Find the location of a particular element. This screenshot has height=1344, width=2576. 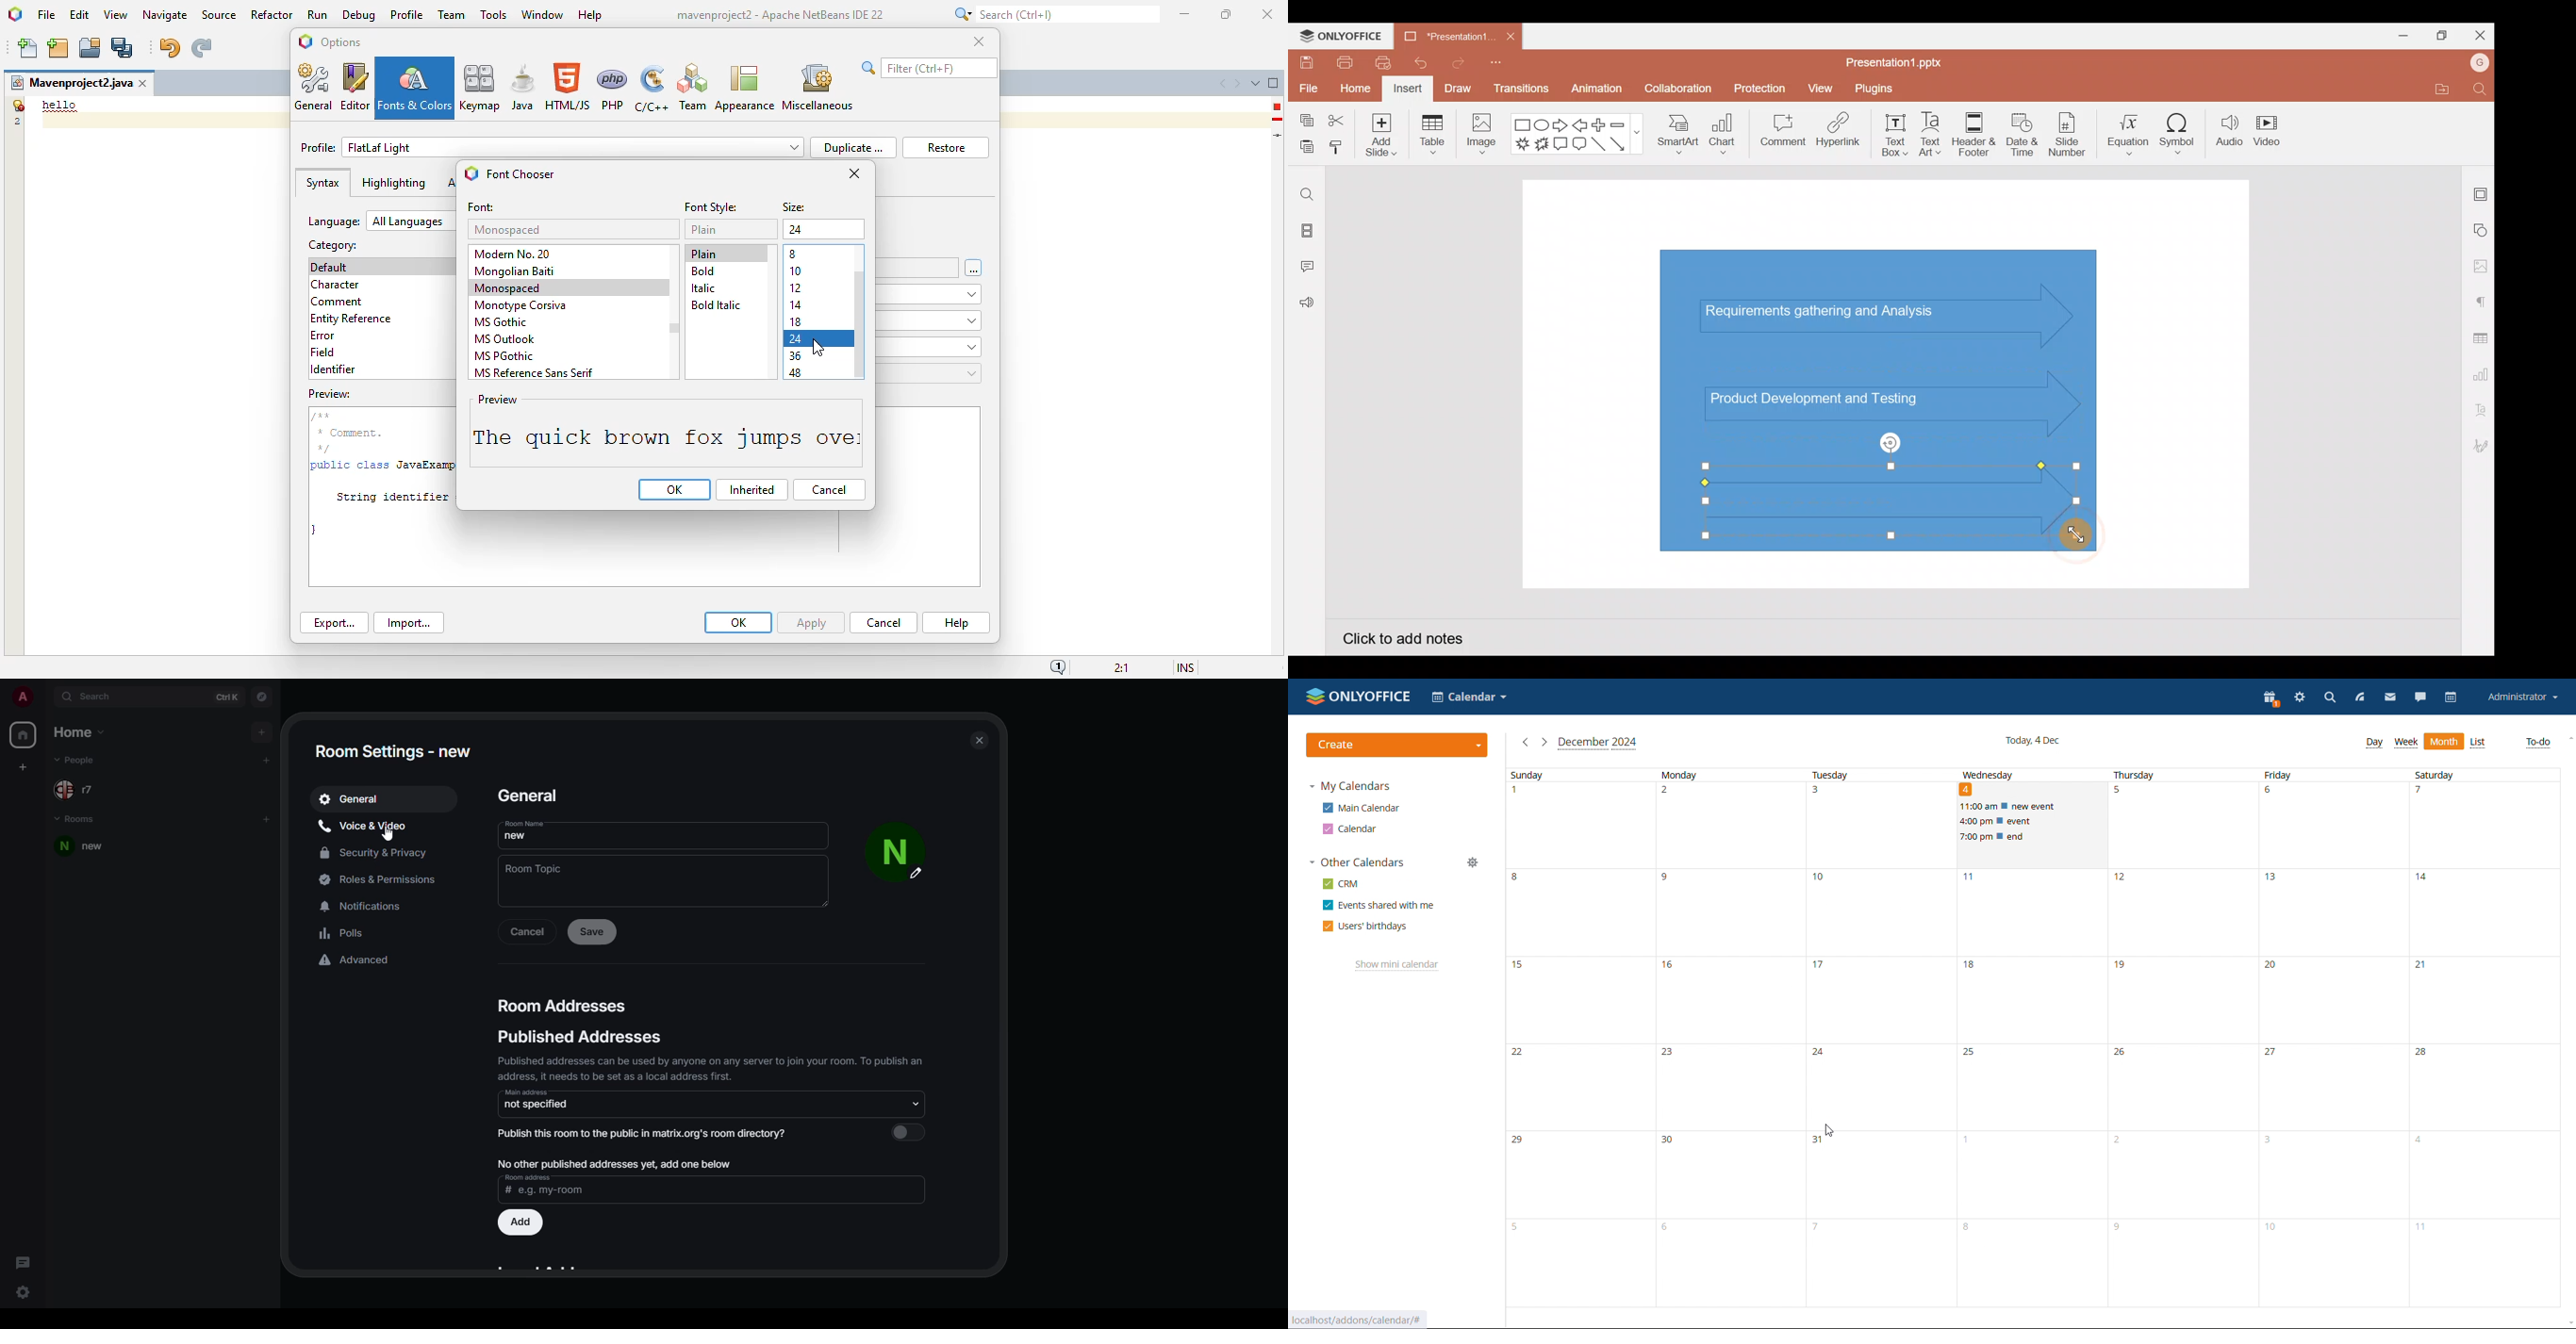

Click to add notes is located at coordinates (1402, 637).